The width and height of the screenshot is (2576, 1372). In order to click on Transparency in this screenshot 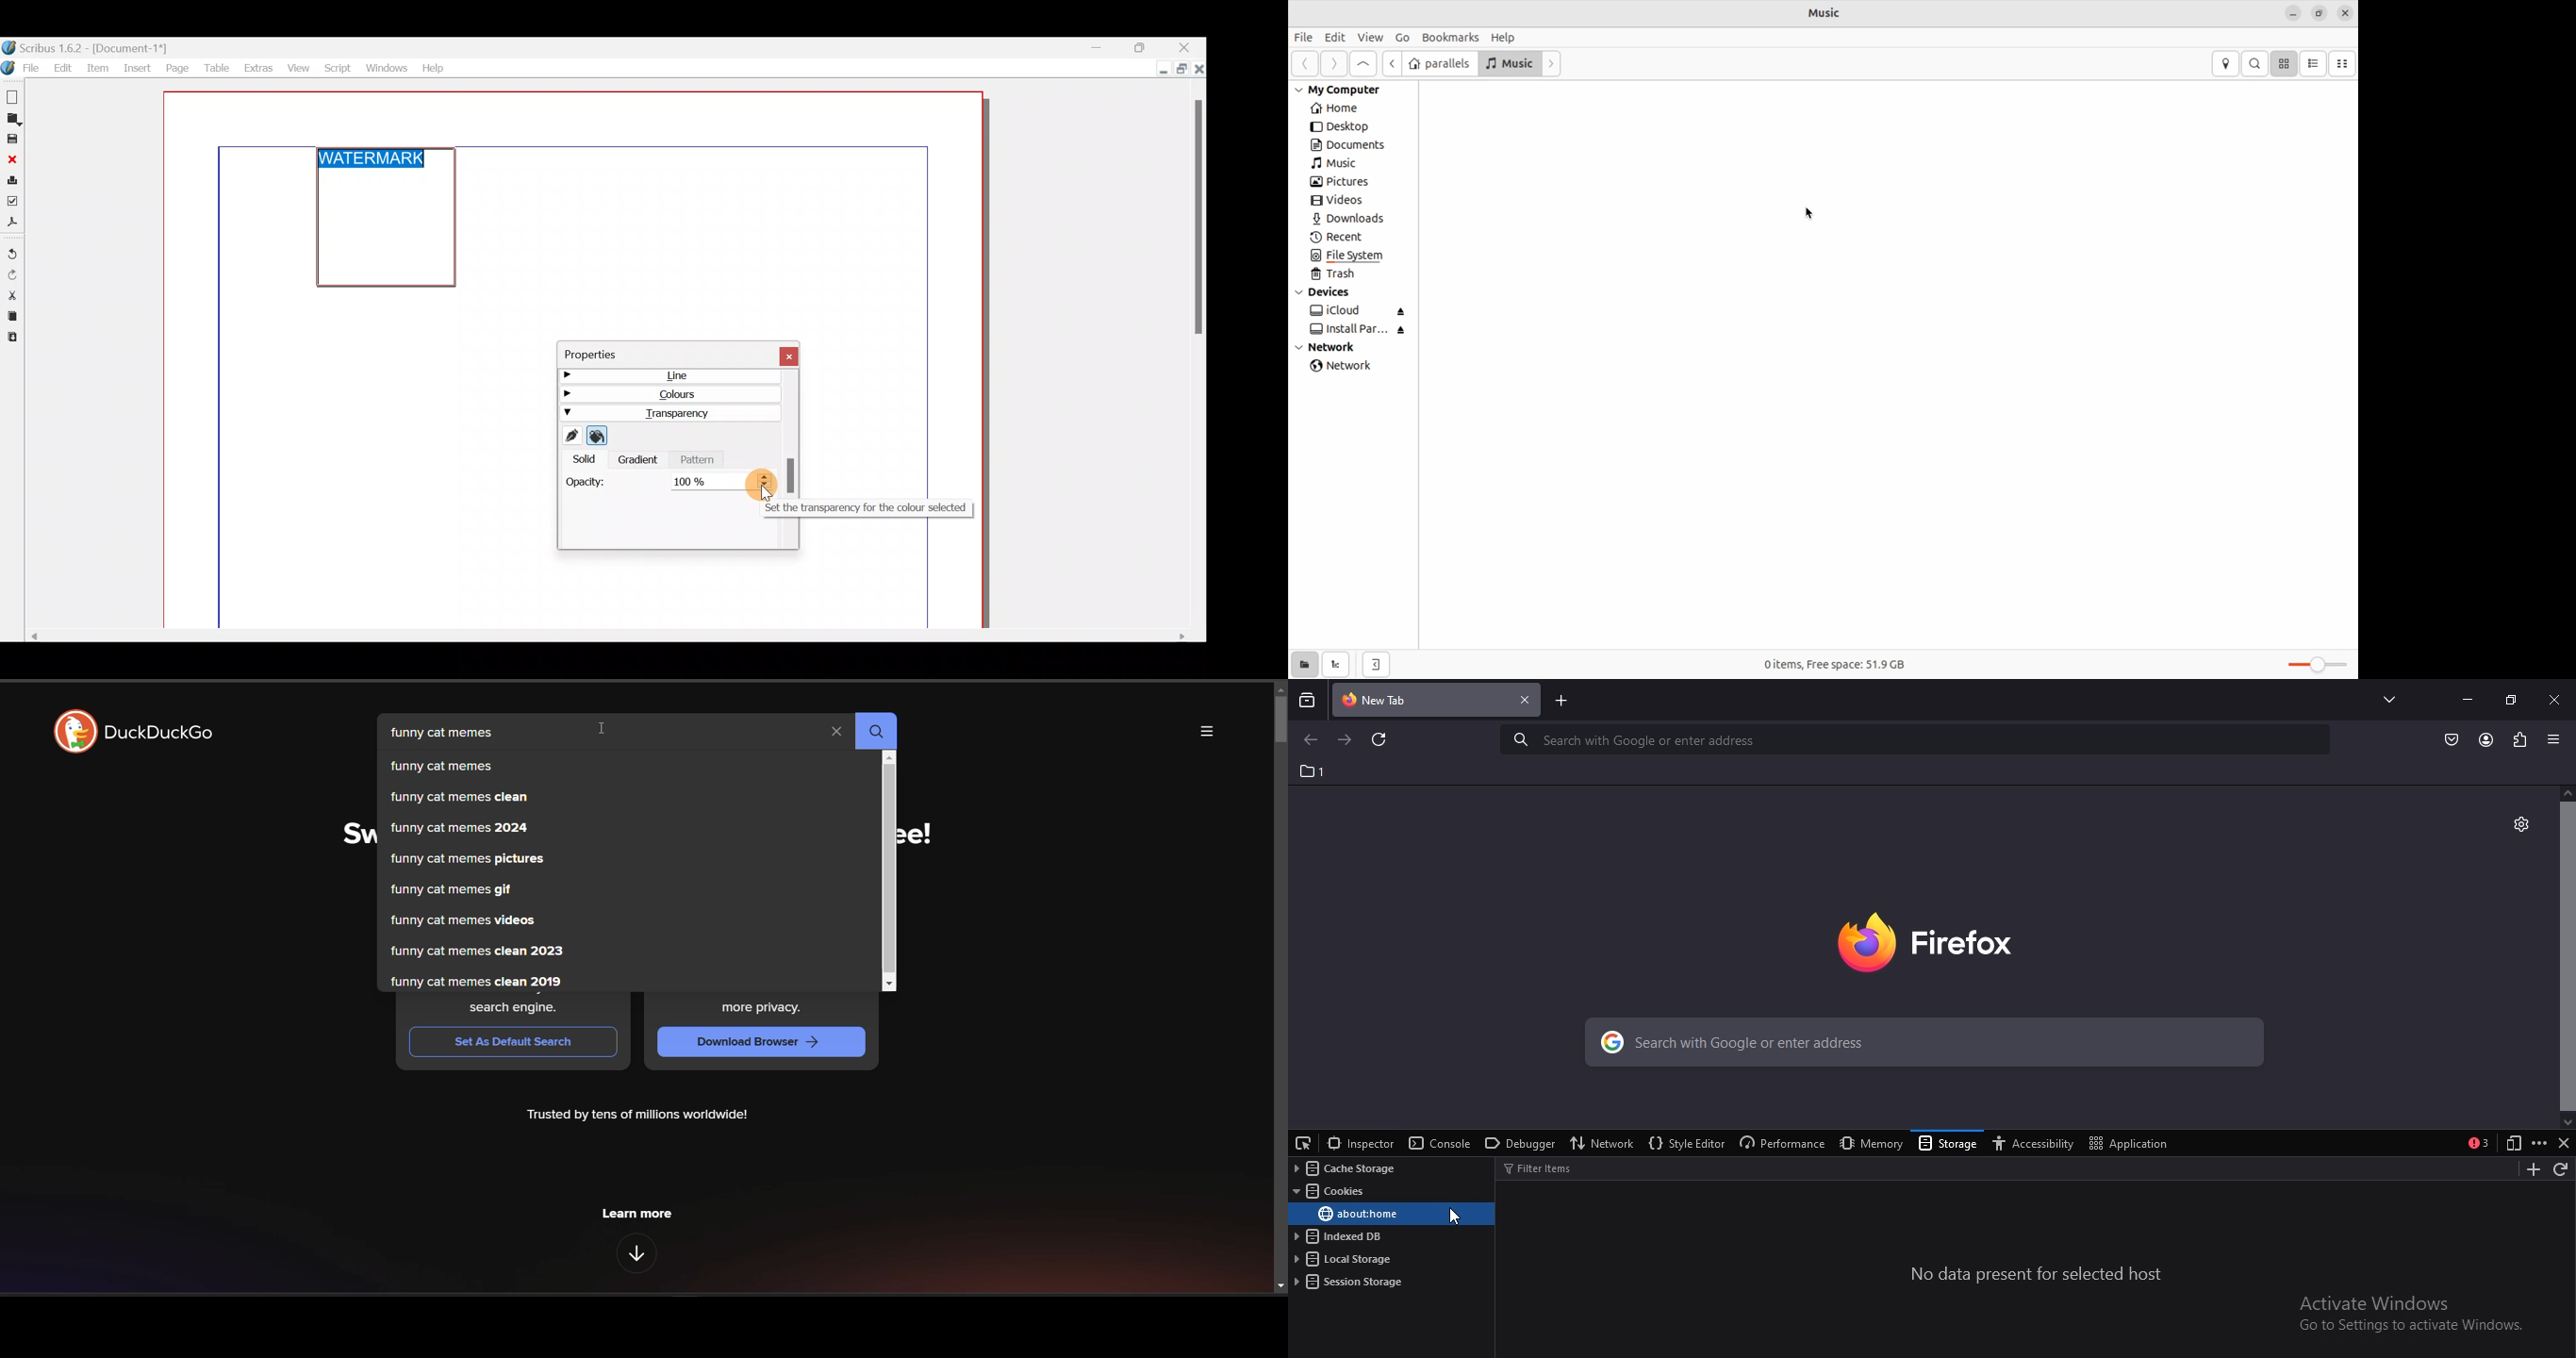, I will do `click(670, 413)`.